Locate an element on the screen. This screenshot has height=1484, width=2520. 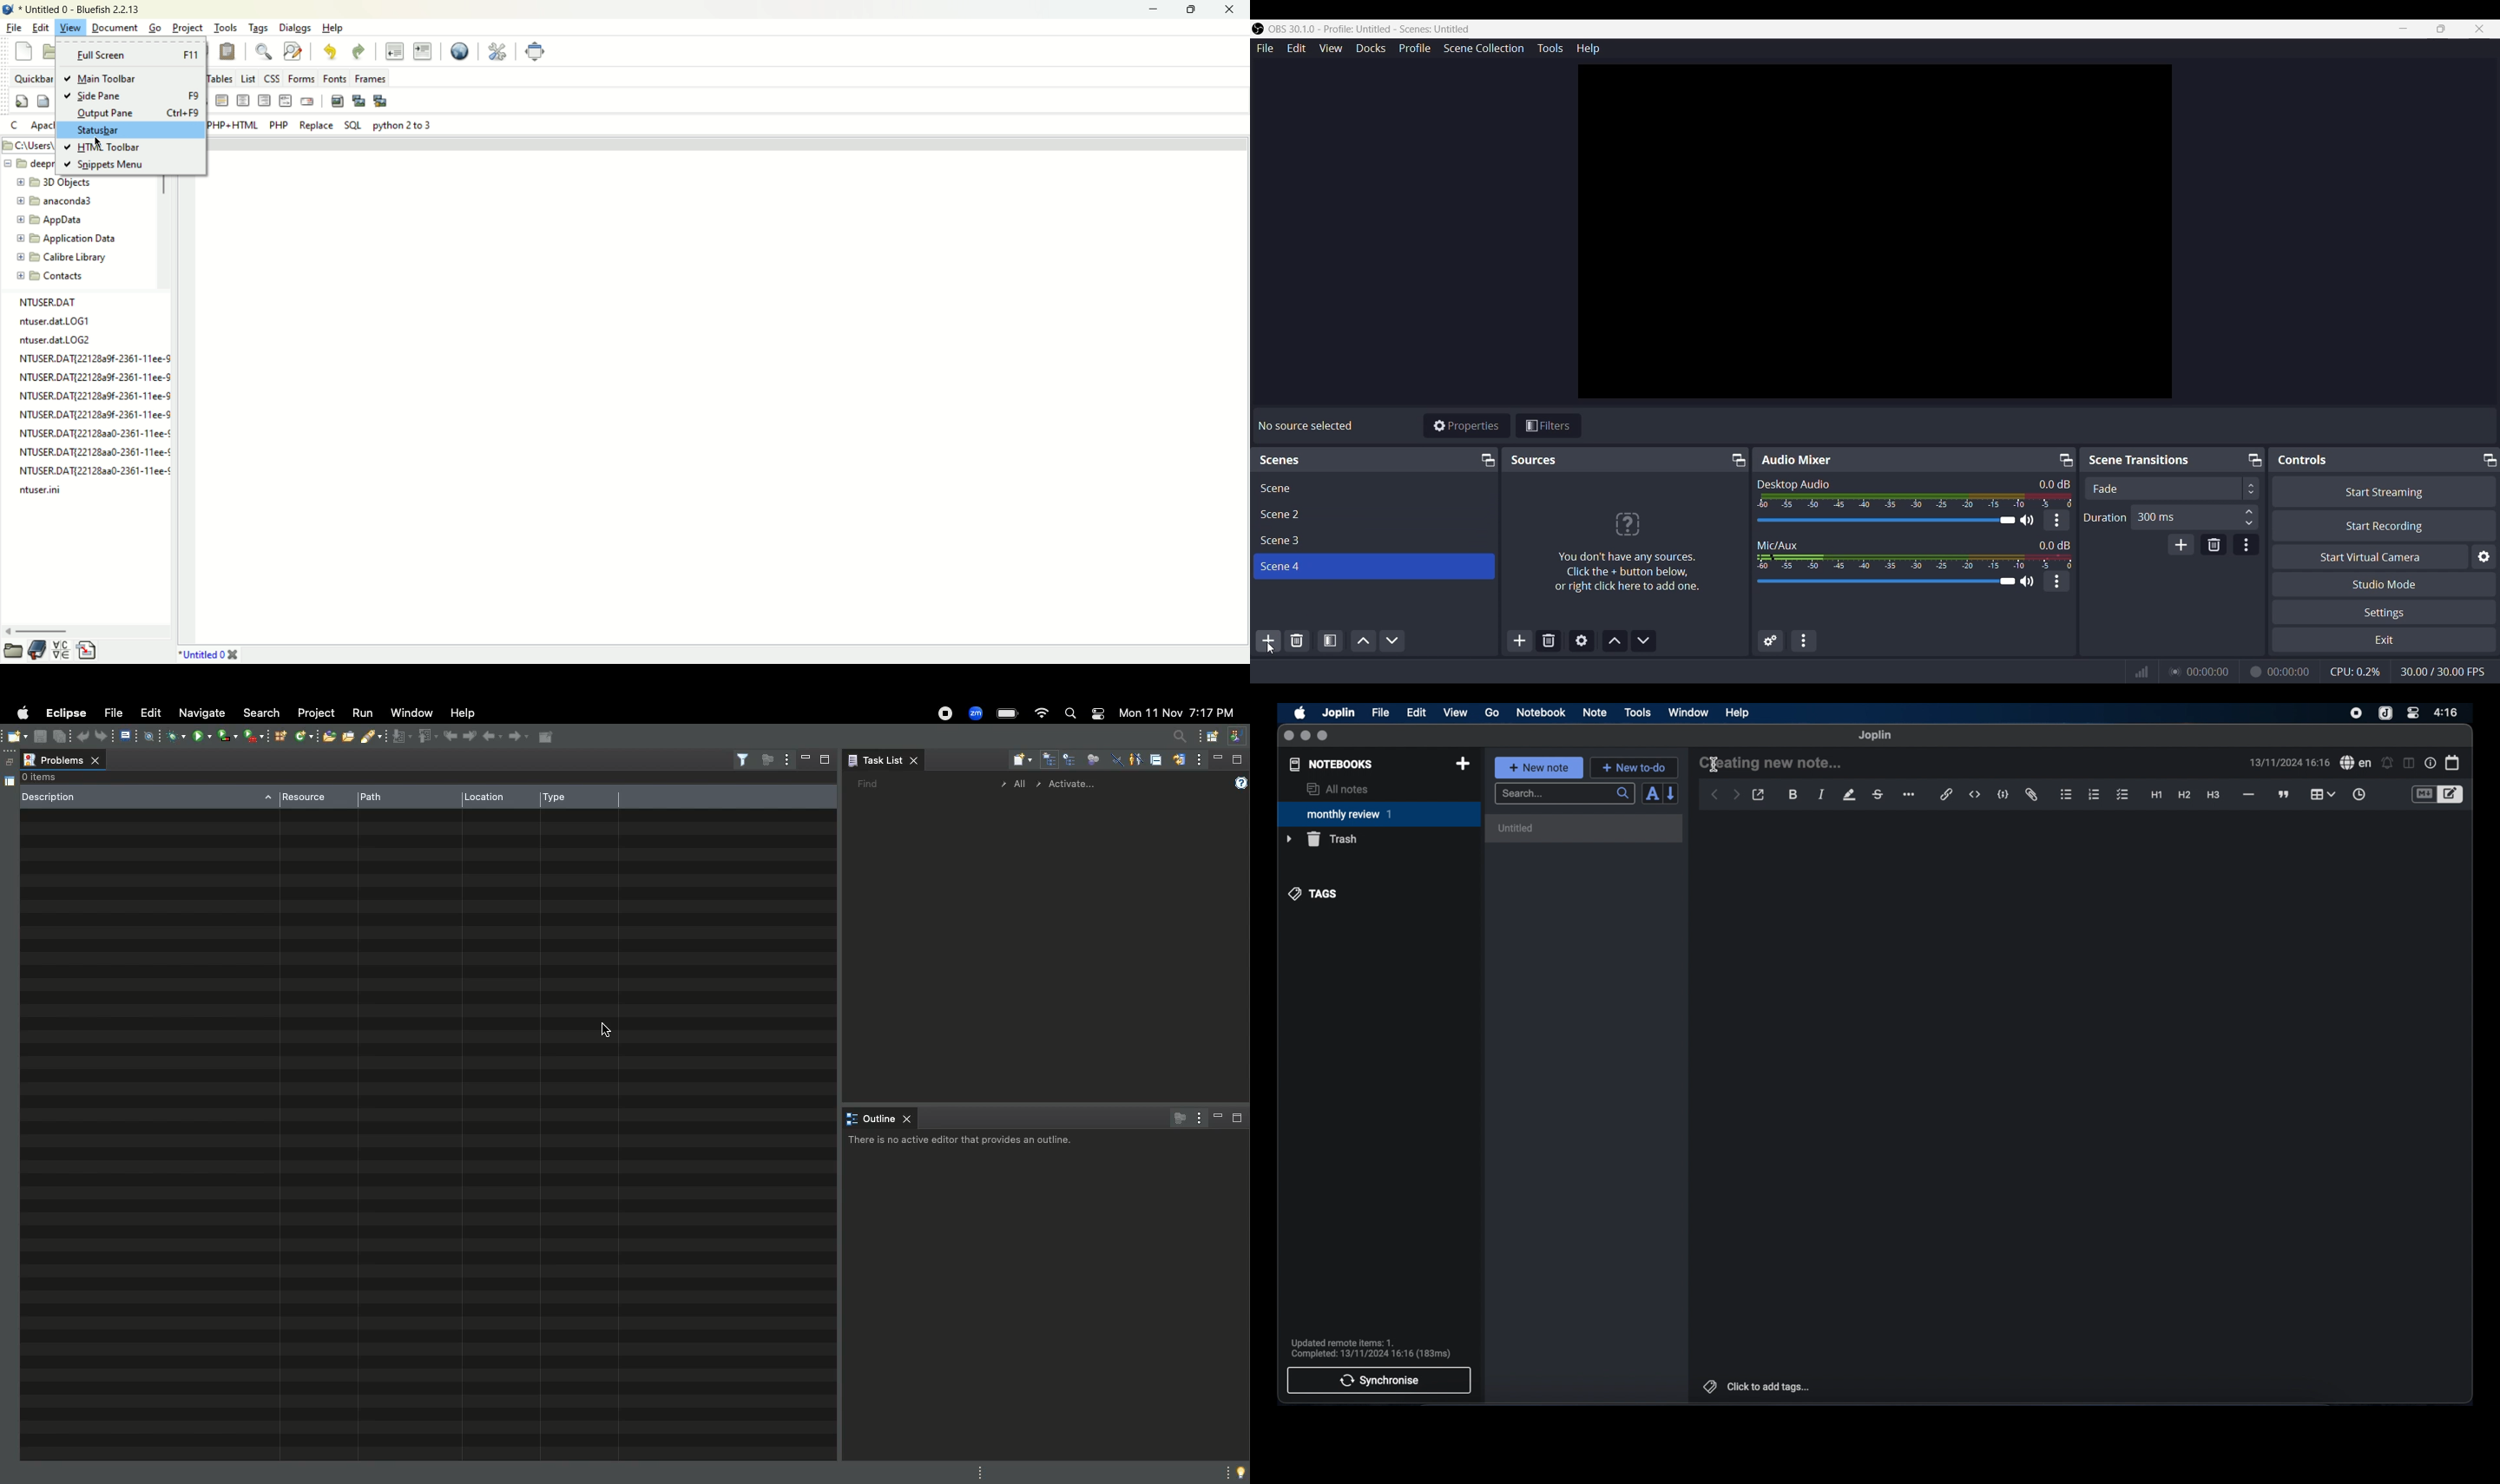
Project is located at coordinates (189, 29).